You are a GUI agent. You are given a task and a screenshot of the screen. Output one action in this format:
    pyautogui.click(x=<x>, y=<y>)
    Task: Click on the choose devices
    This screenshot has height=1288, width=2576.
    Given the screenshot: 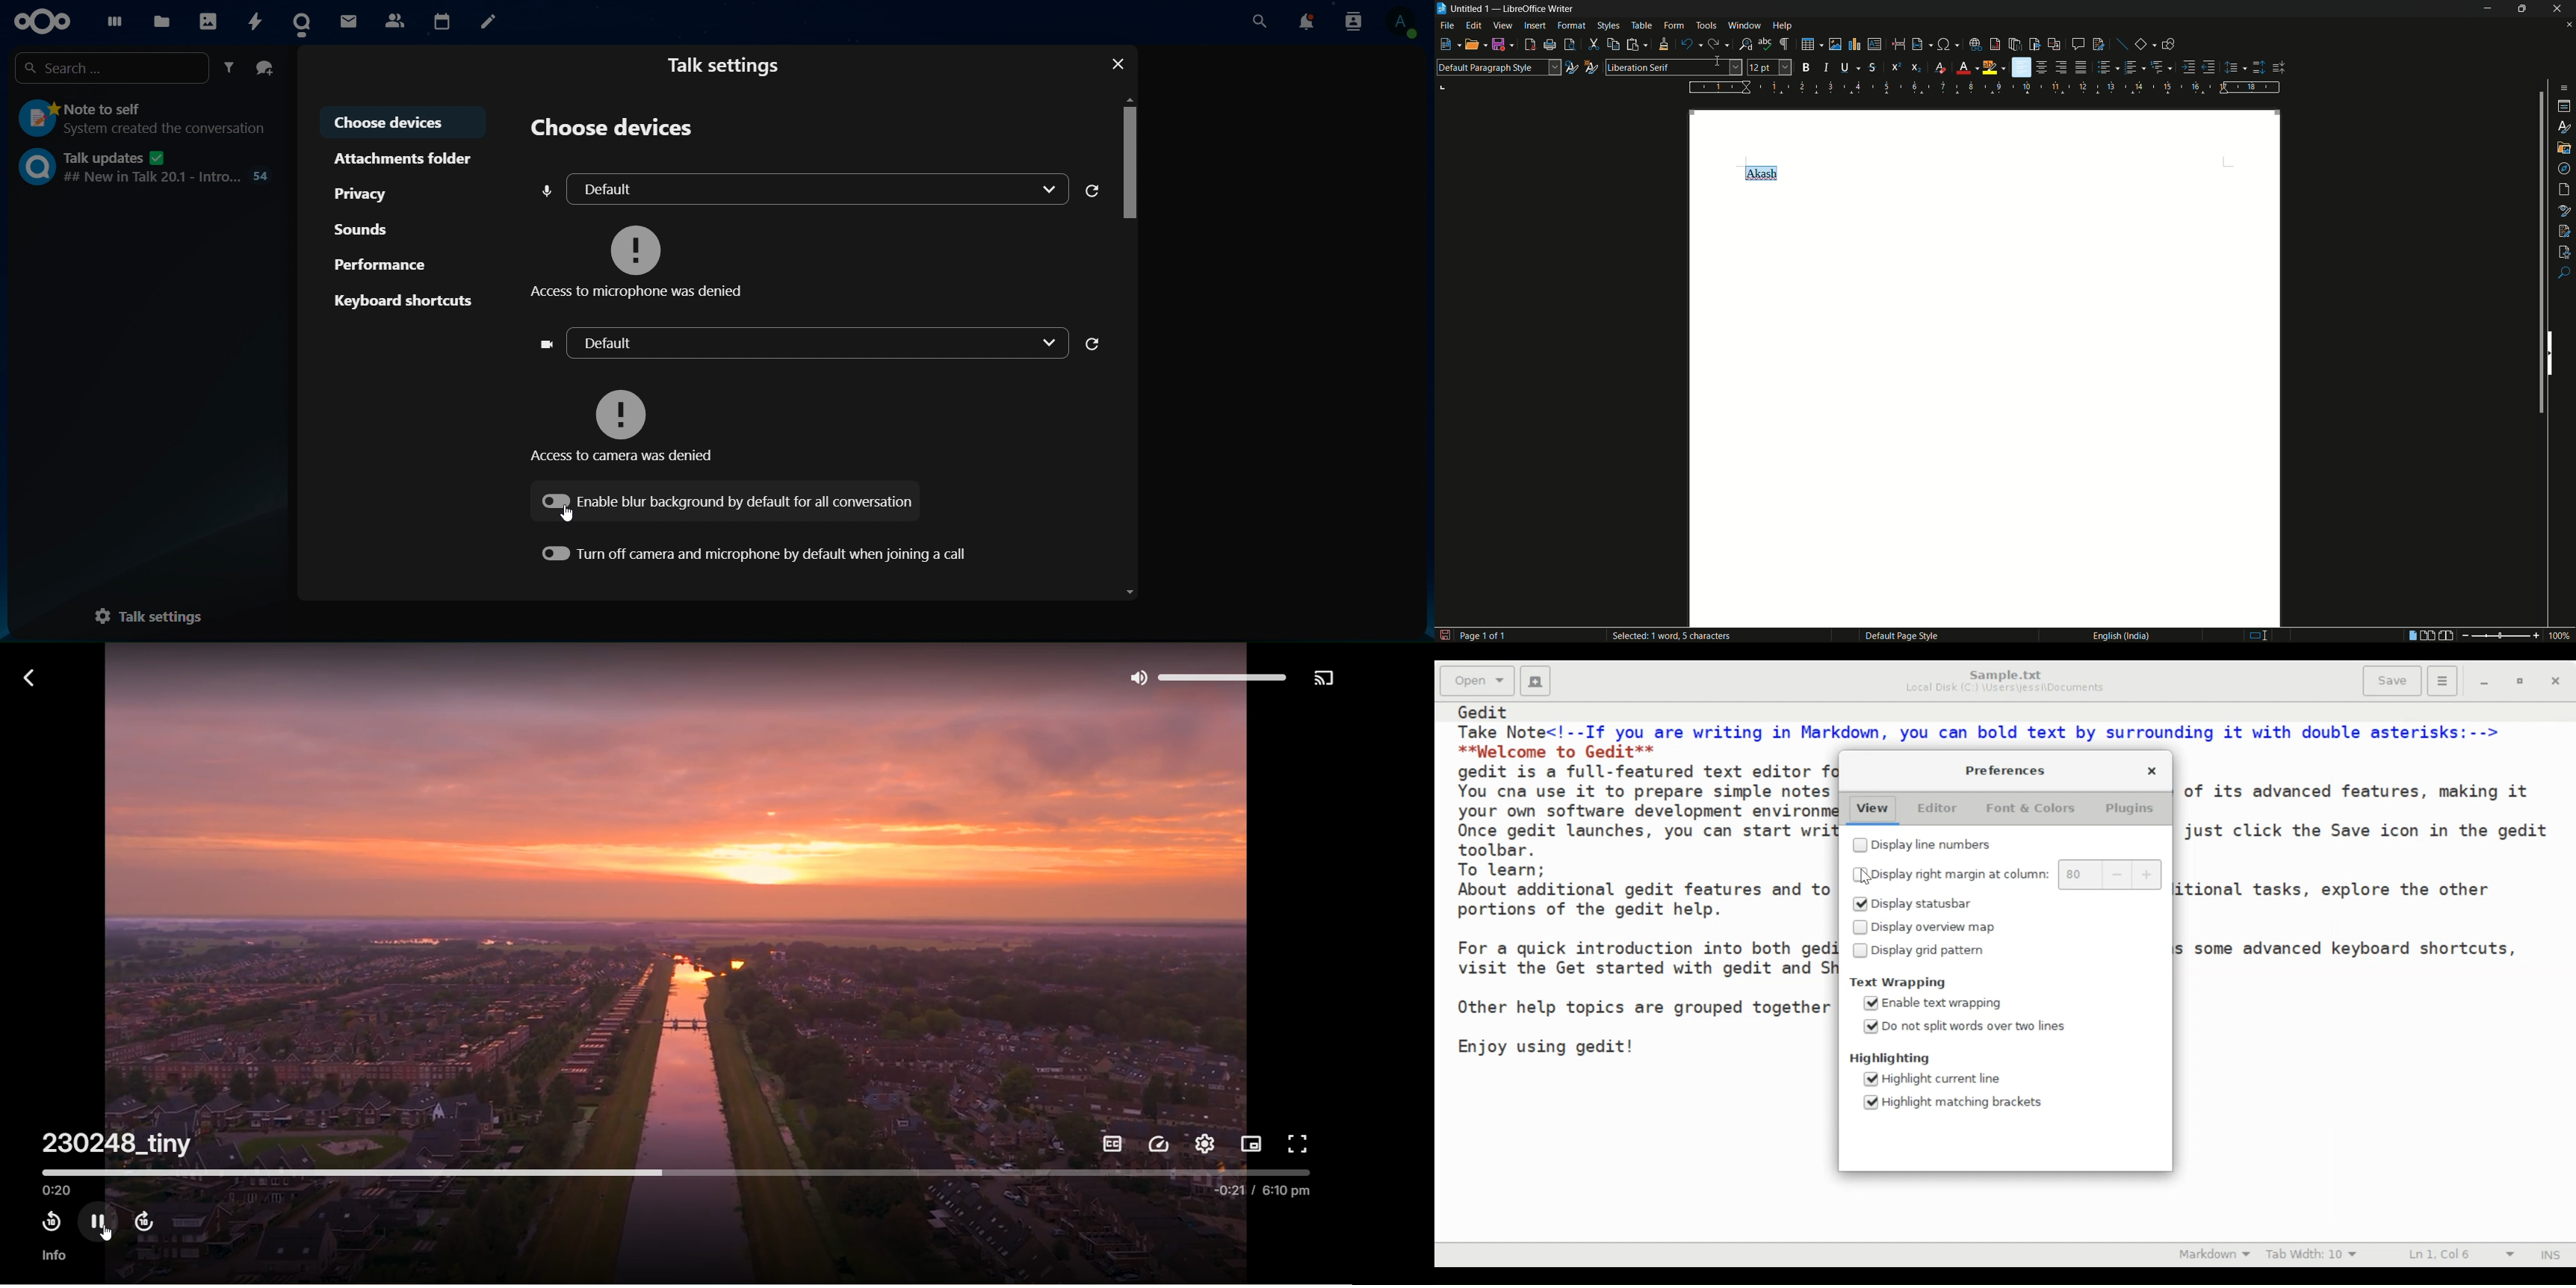 What is the action you would take?
    pyautogui.click(x=397, y=121)
    